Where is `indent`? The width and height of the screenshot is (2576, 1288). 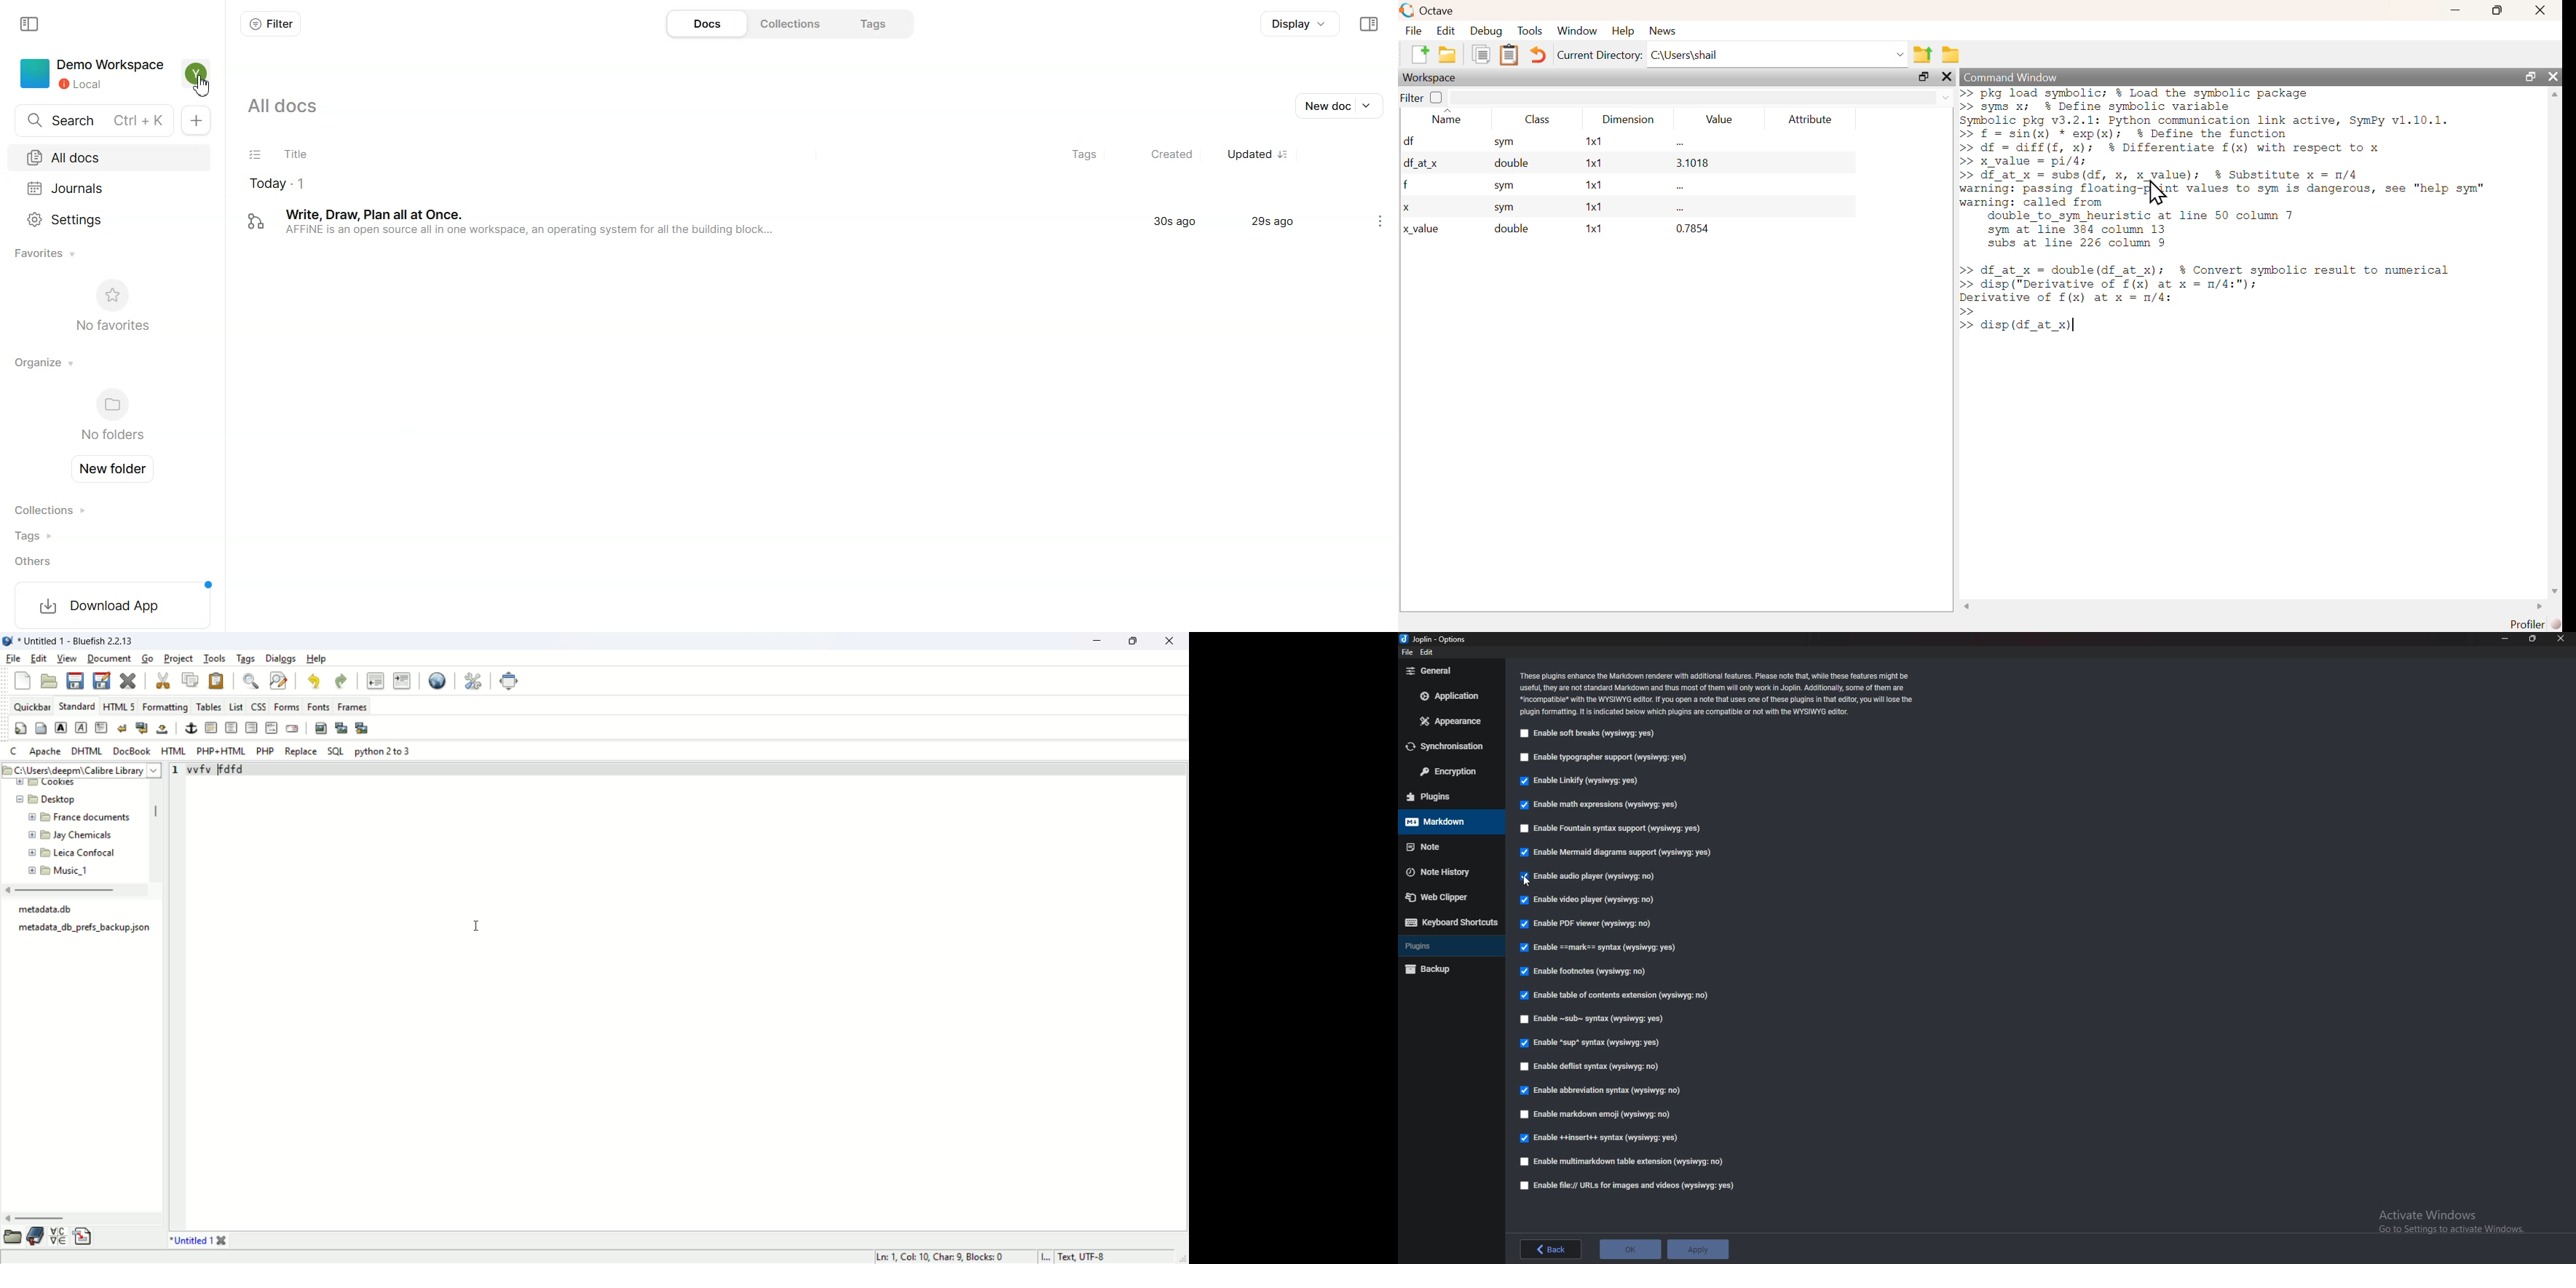 indent is located at coordinates (403, 682).